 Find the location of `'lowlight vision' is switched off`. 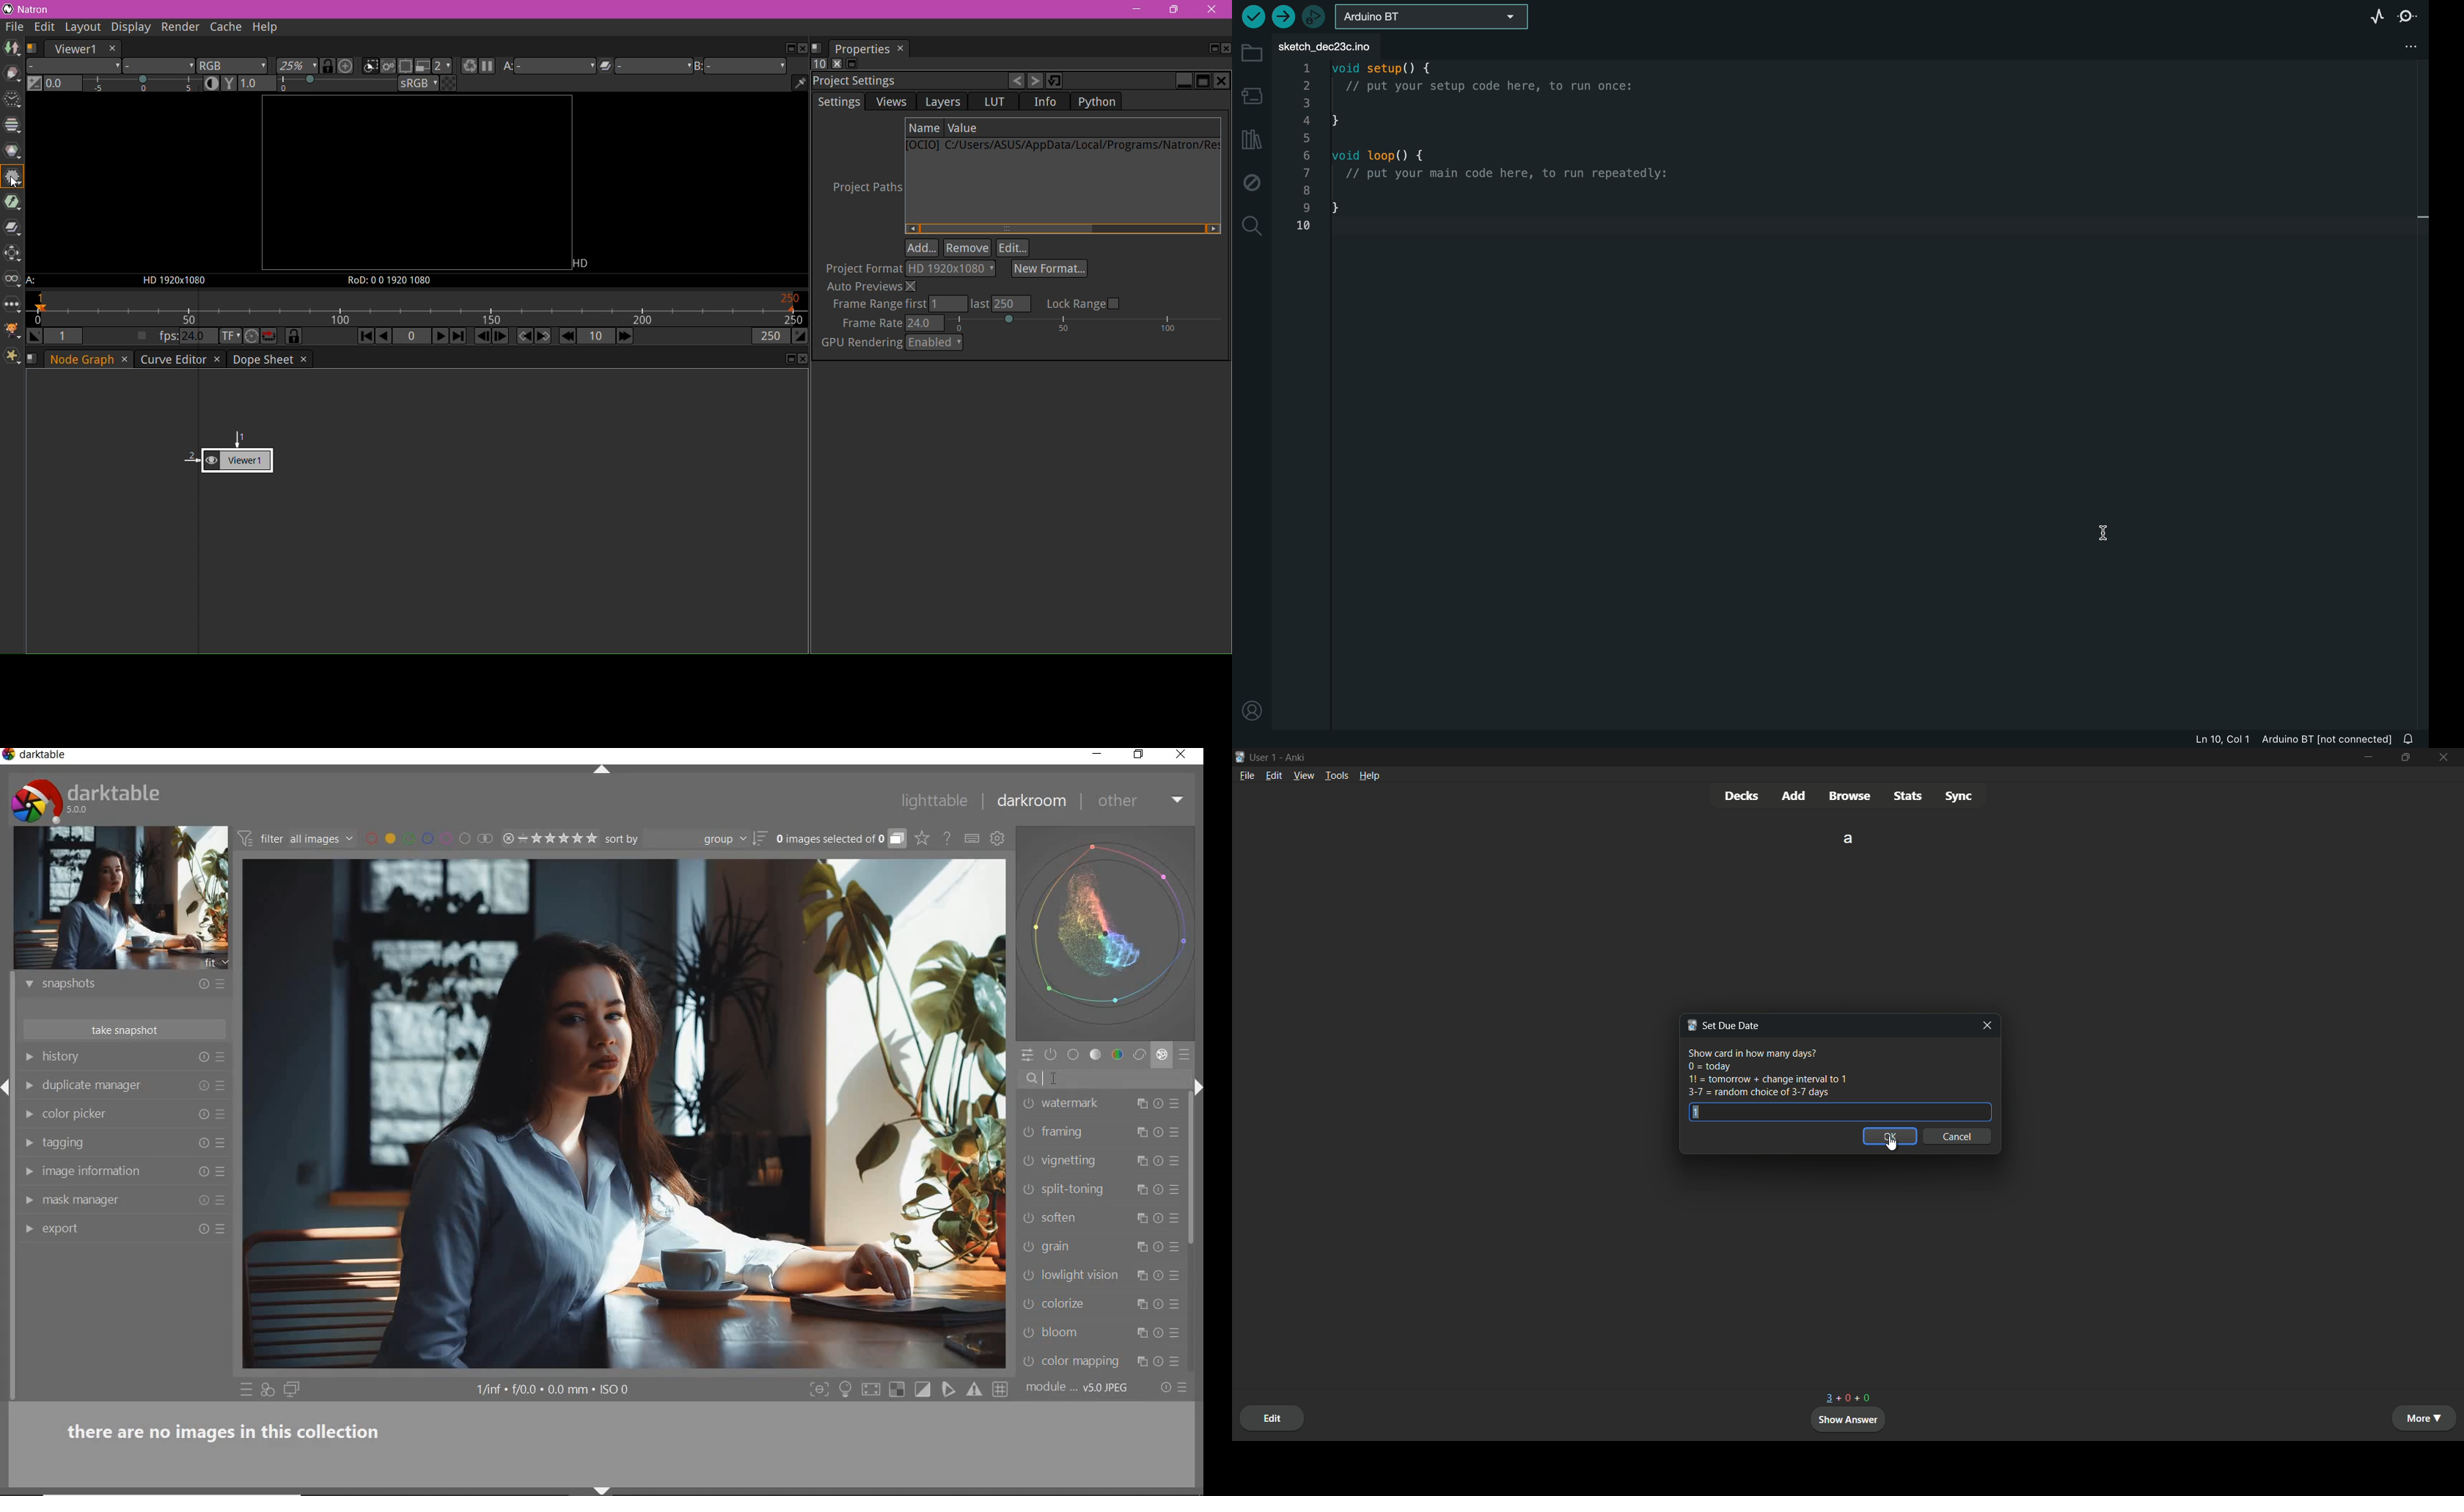

'lowlight vision' is switched off is located at coordinates (1029, 1274).